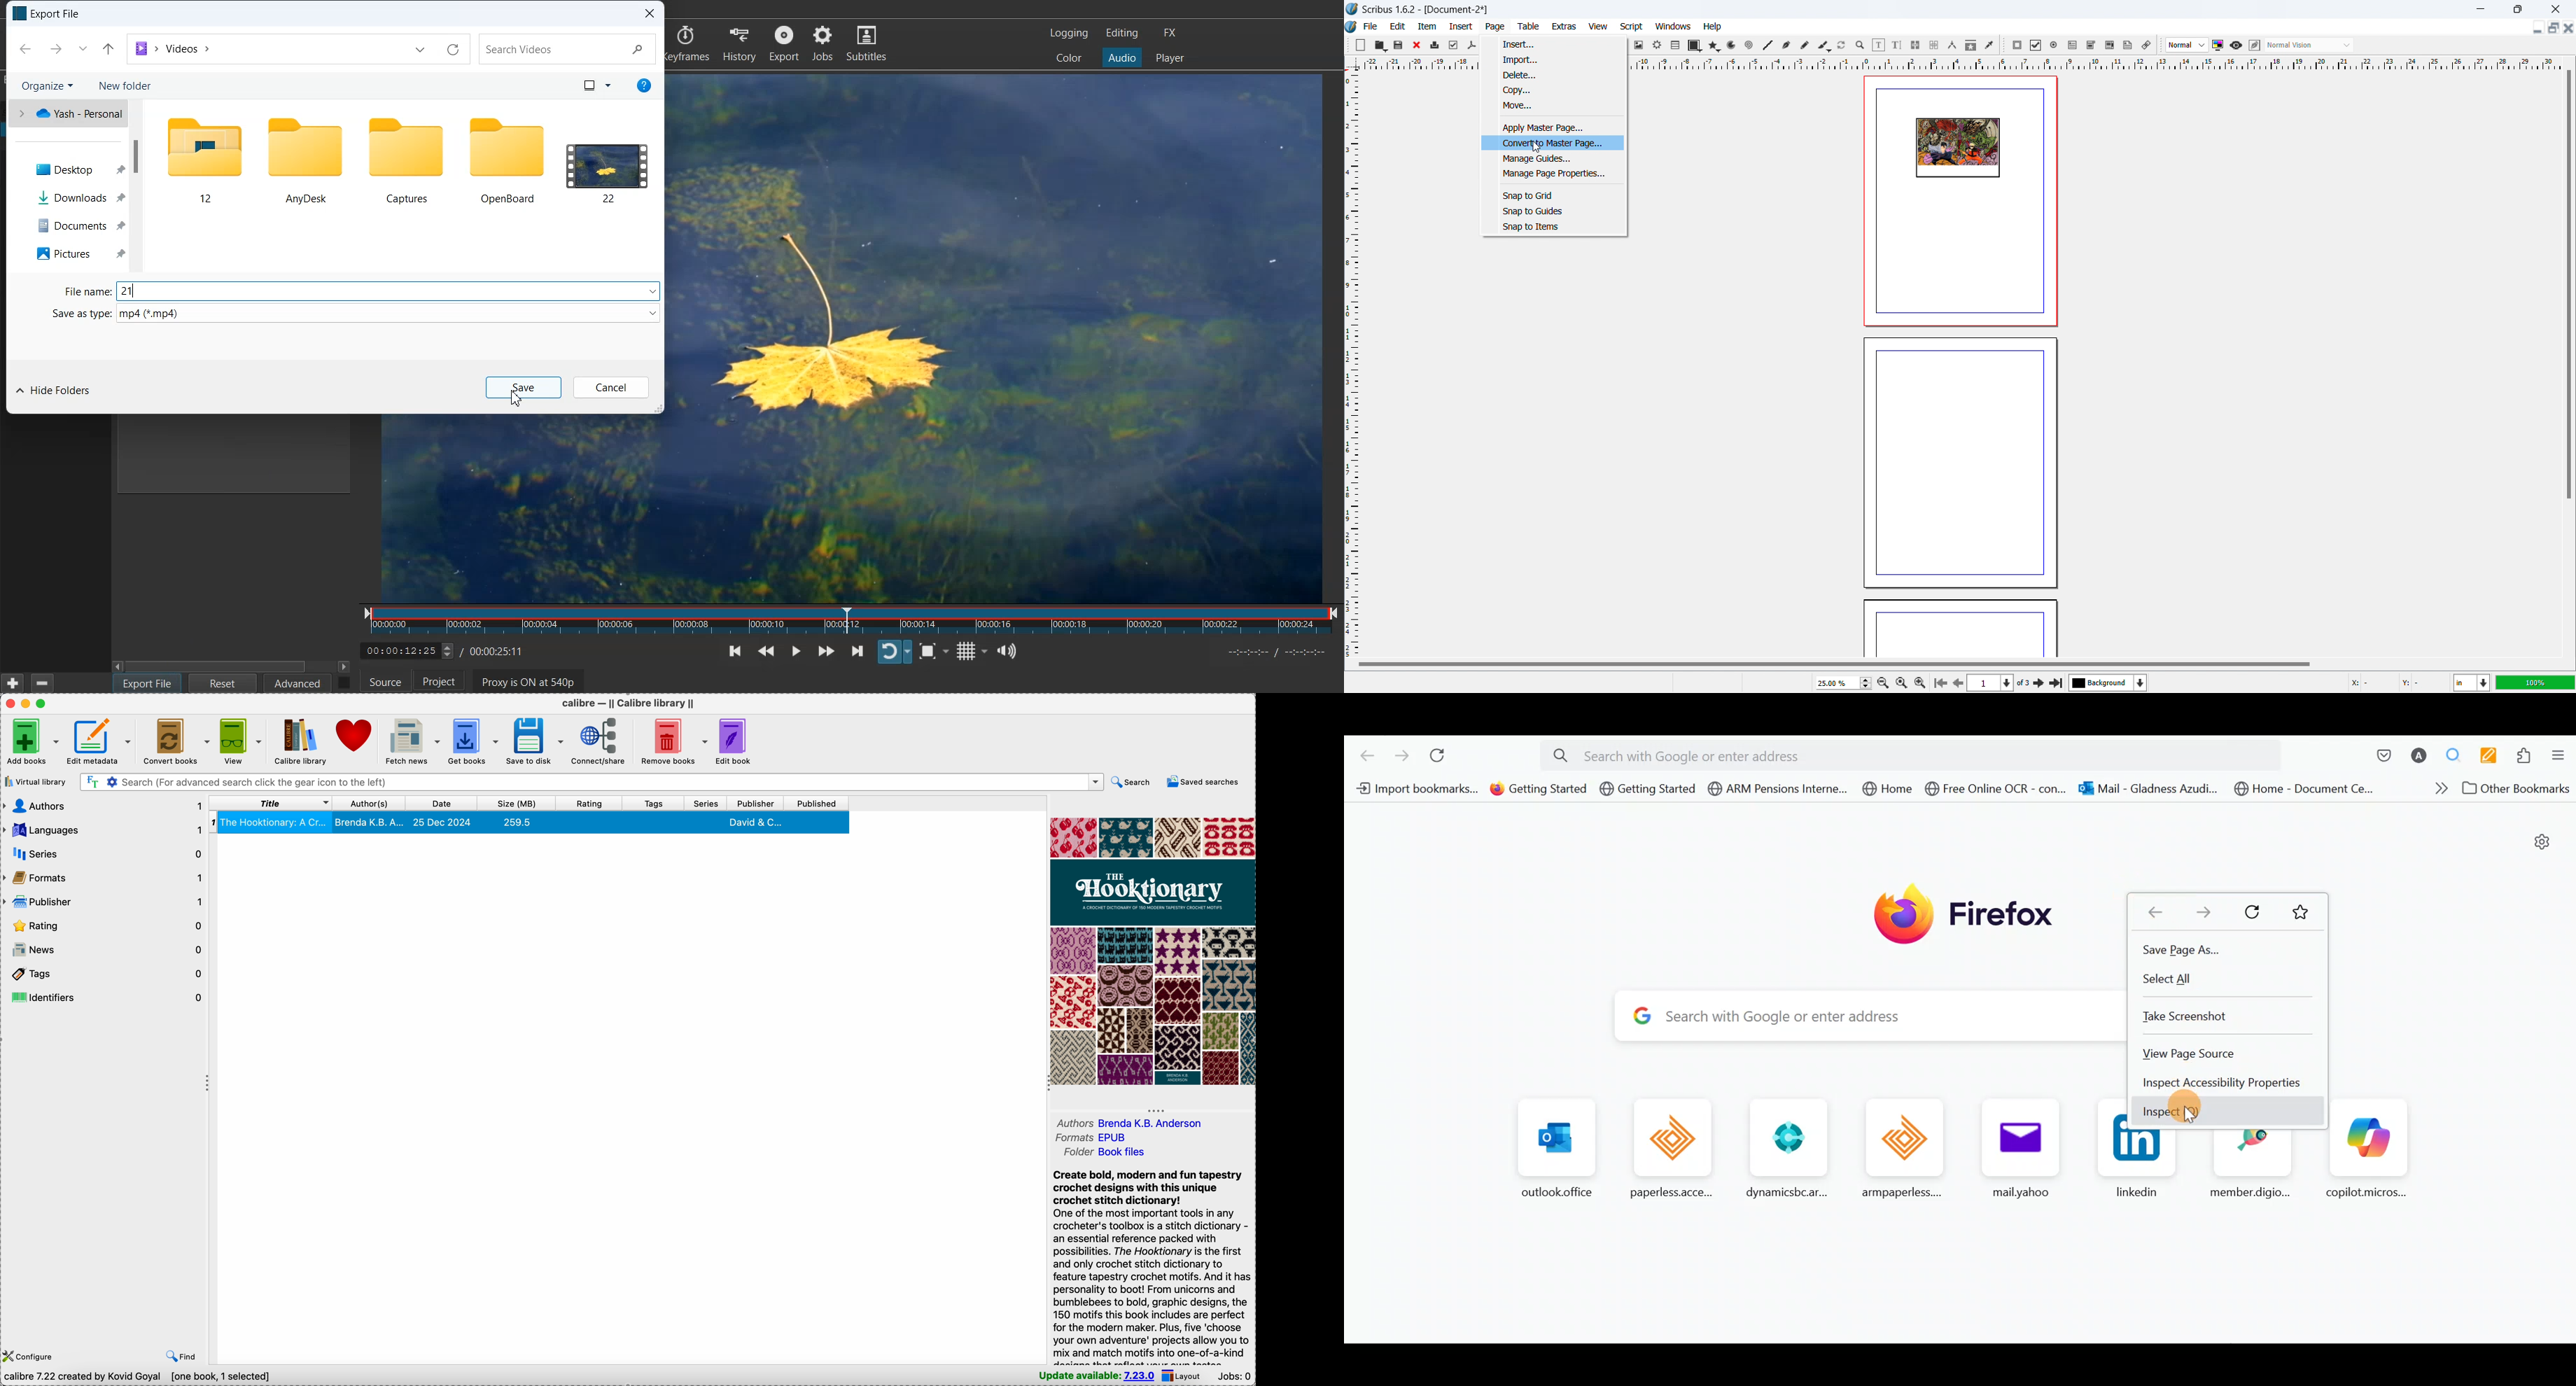  I want to click on Inspect accessibility properties, so click(2221, 1084).